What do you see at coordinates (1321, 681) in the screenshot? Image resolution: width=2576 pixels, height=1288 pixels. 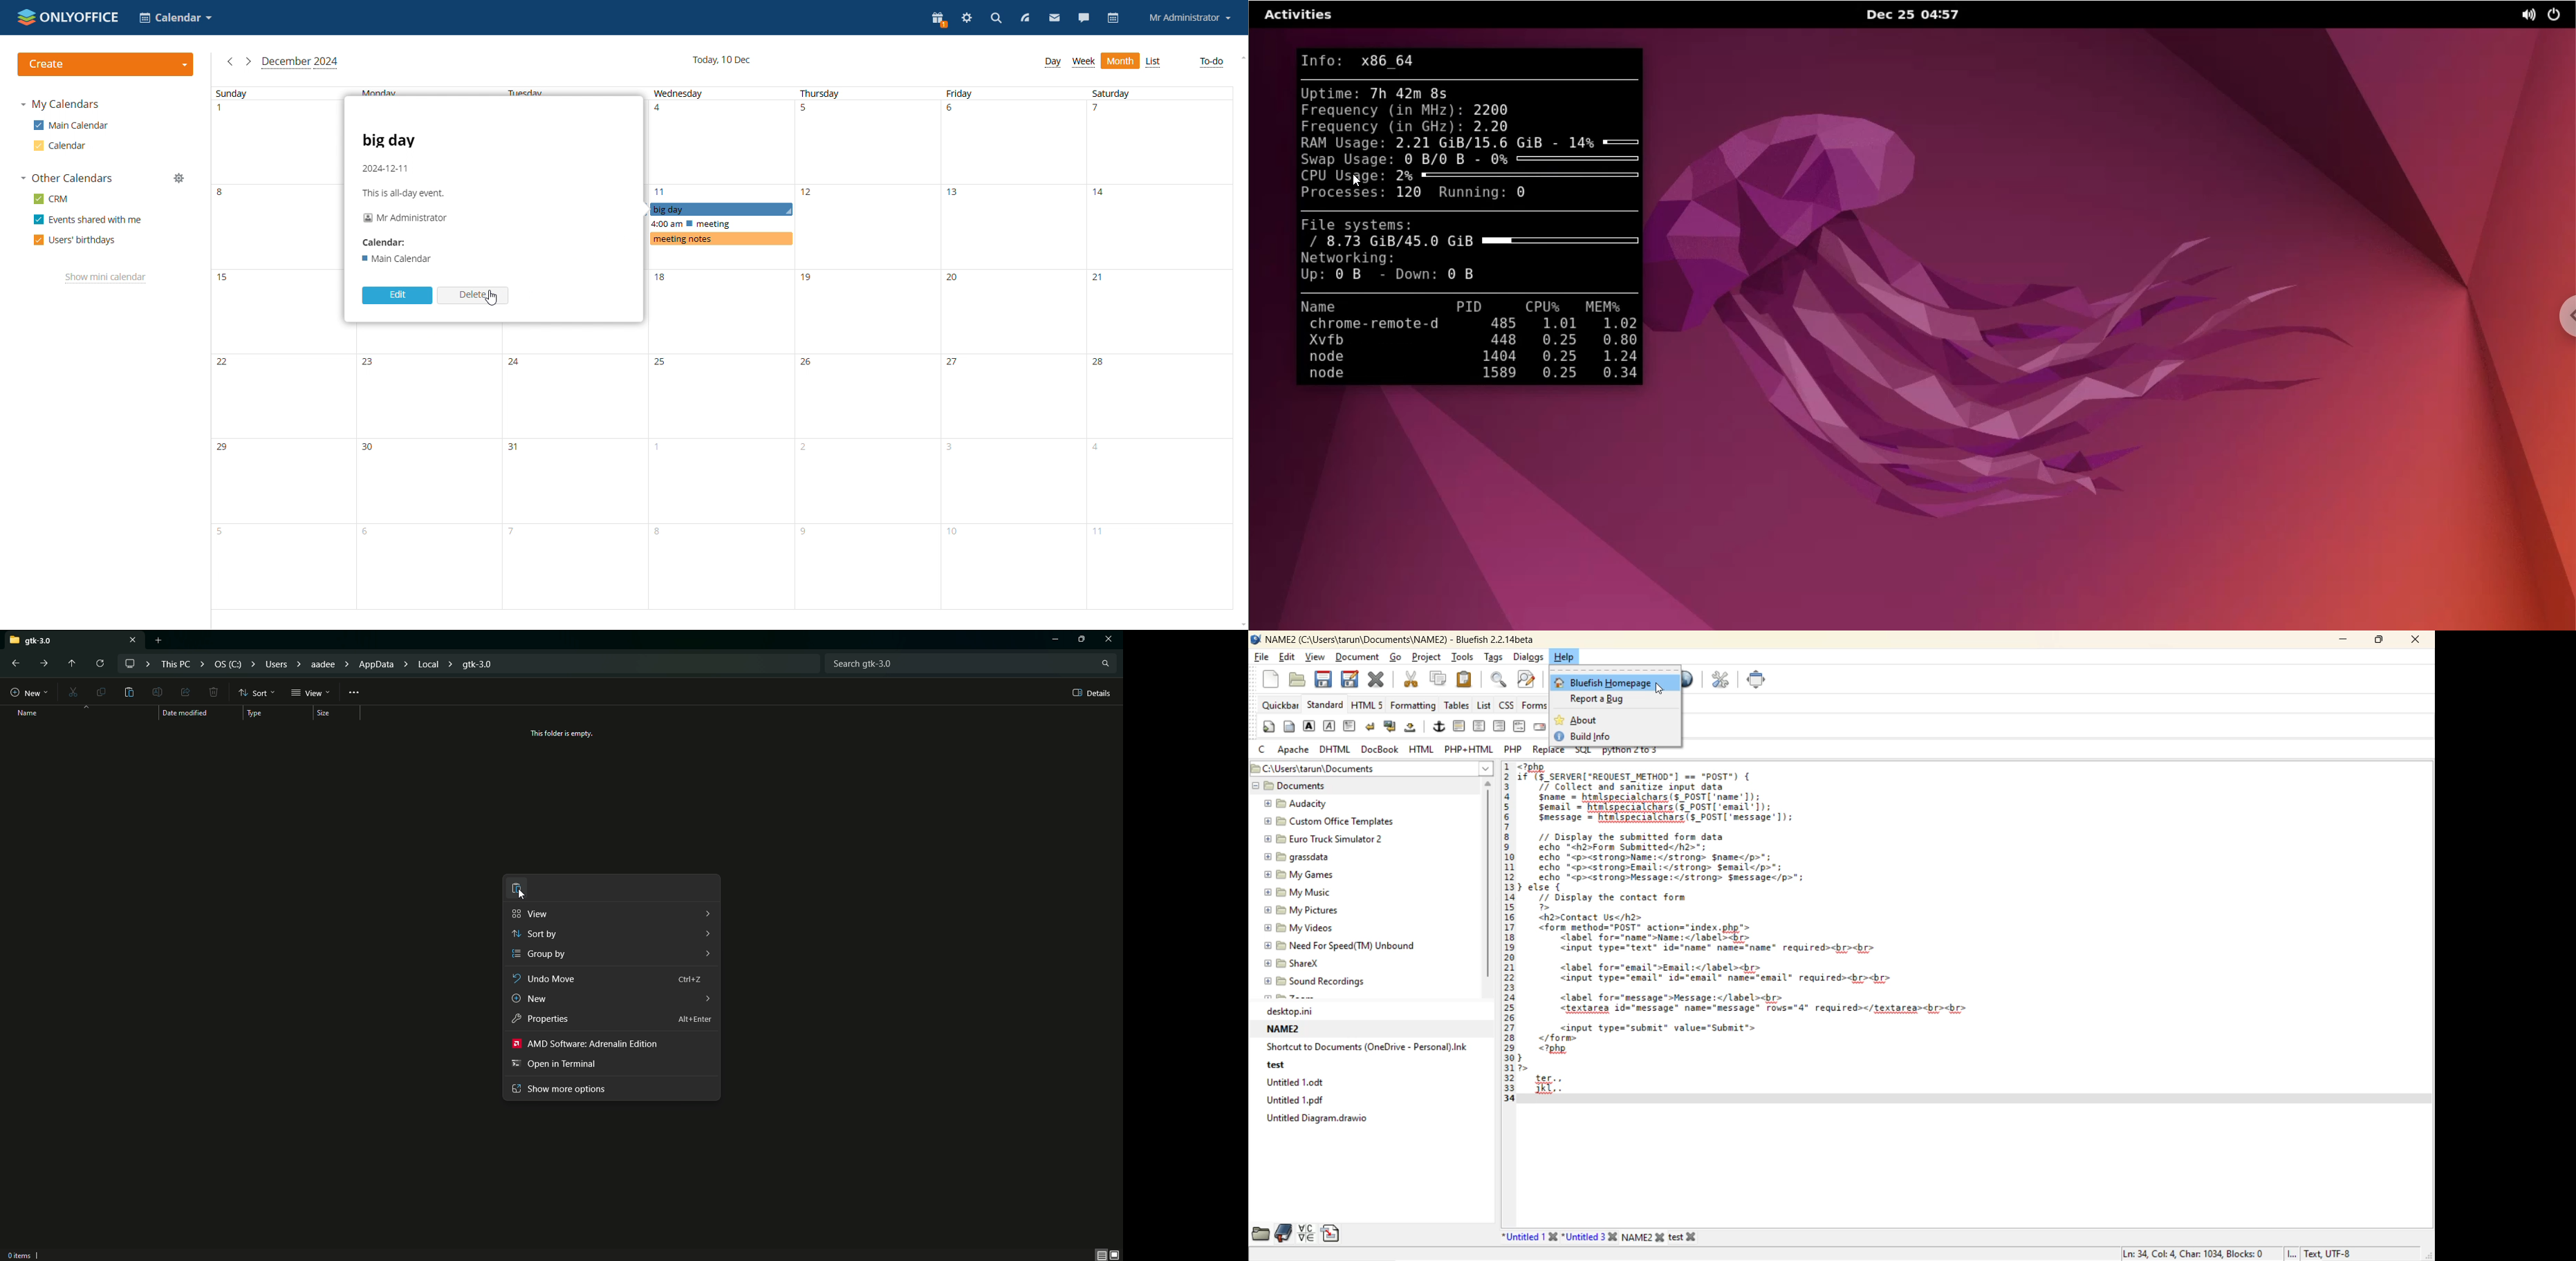 I see `save` at bounding box center [1321, 681].